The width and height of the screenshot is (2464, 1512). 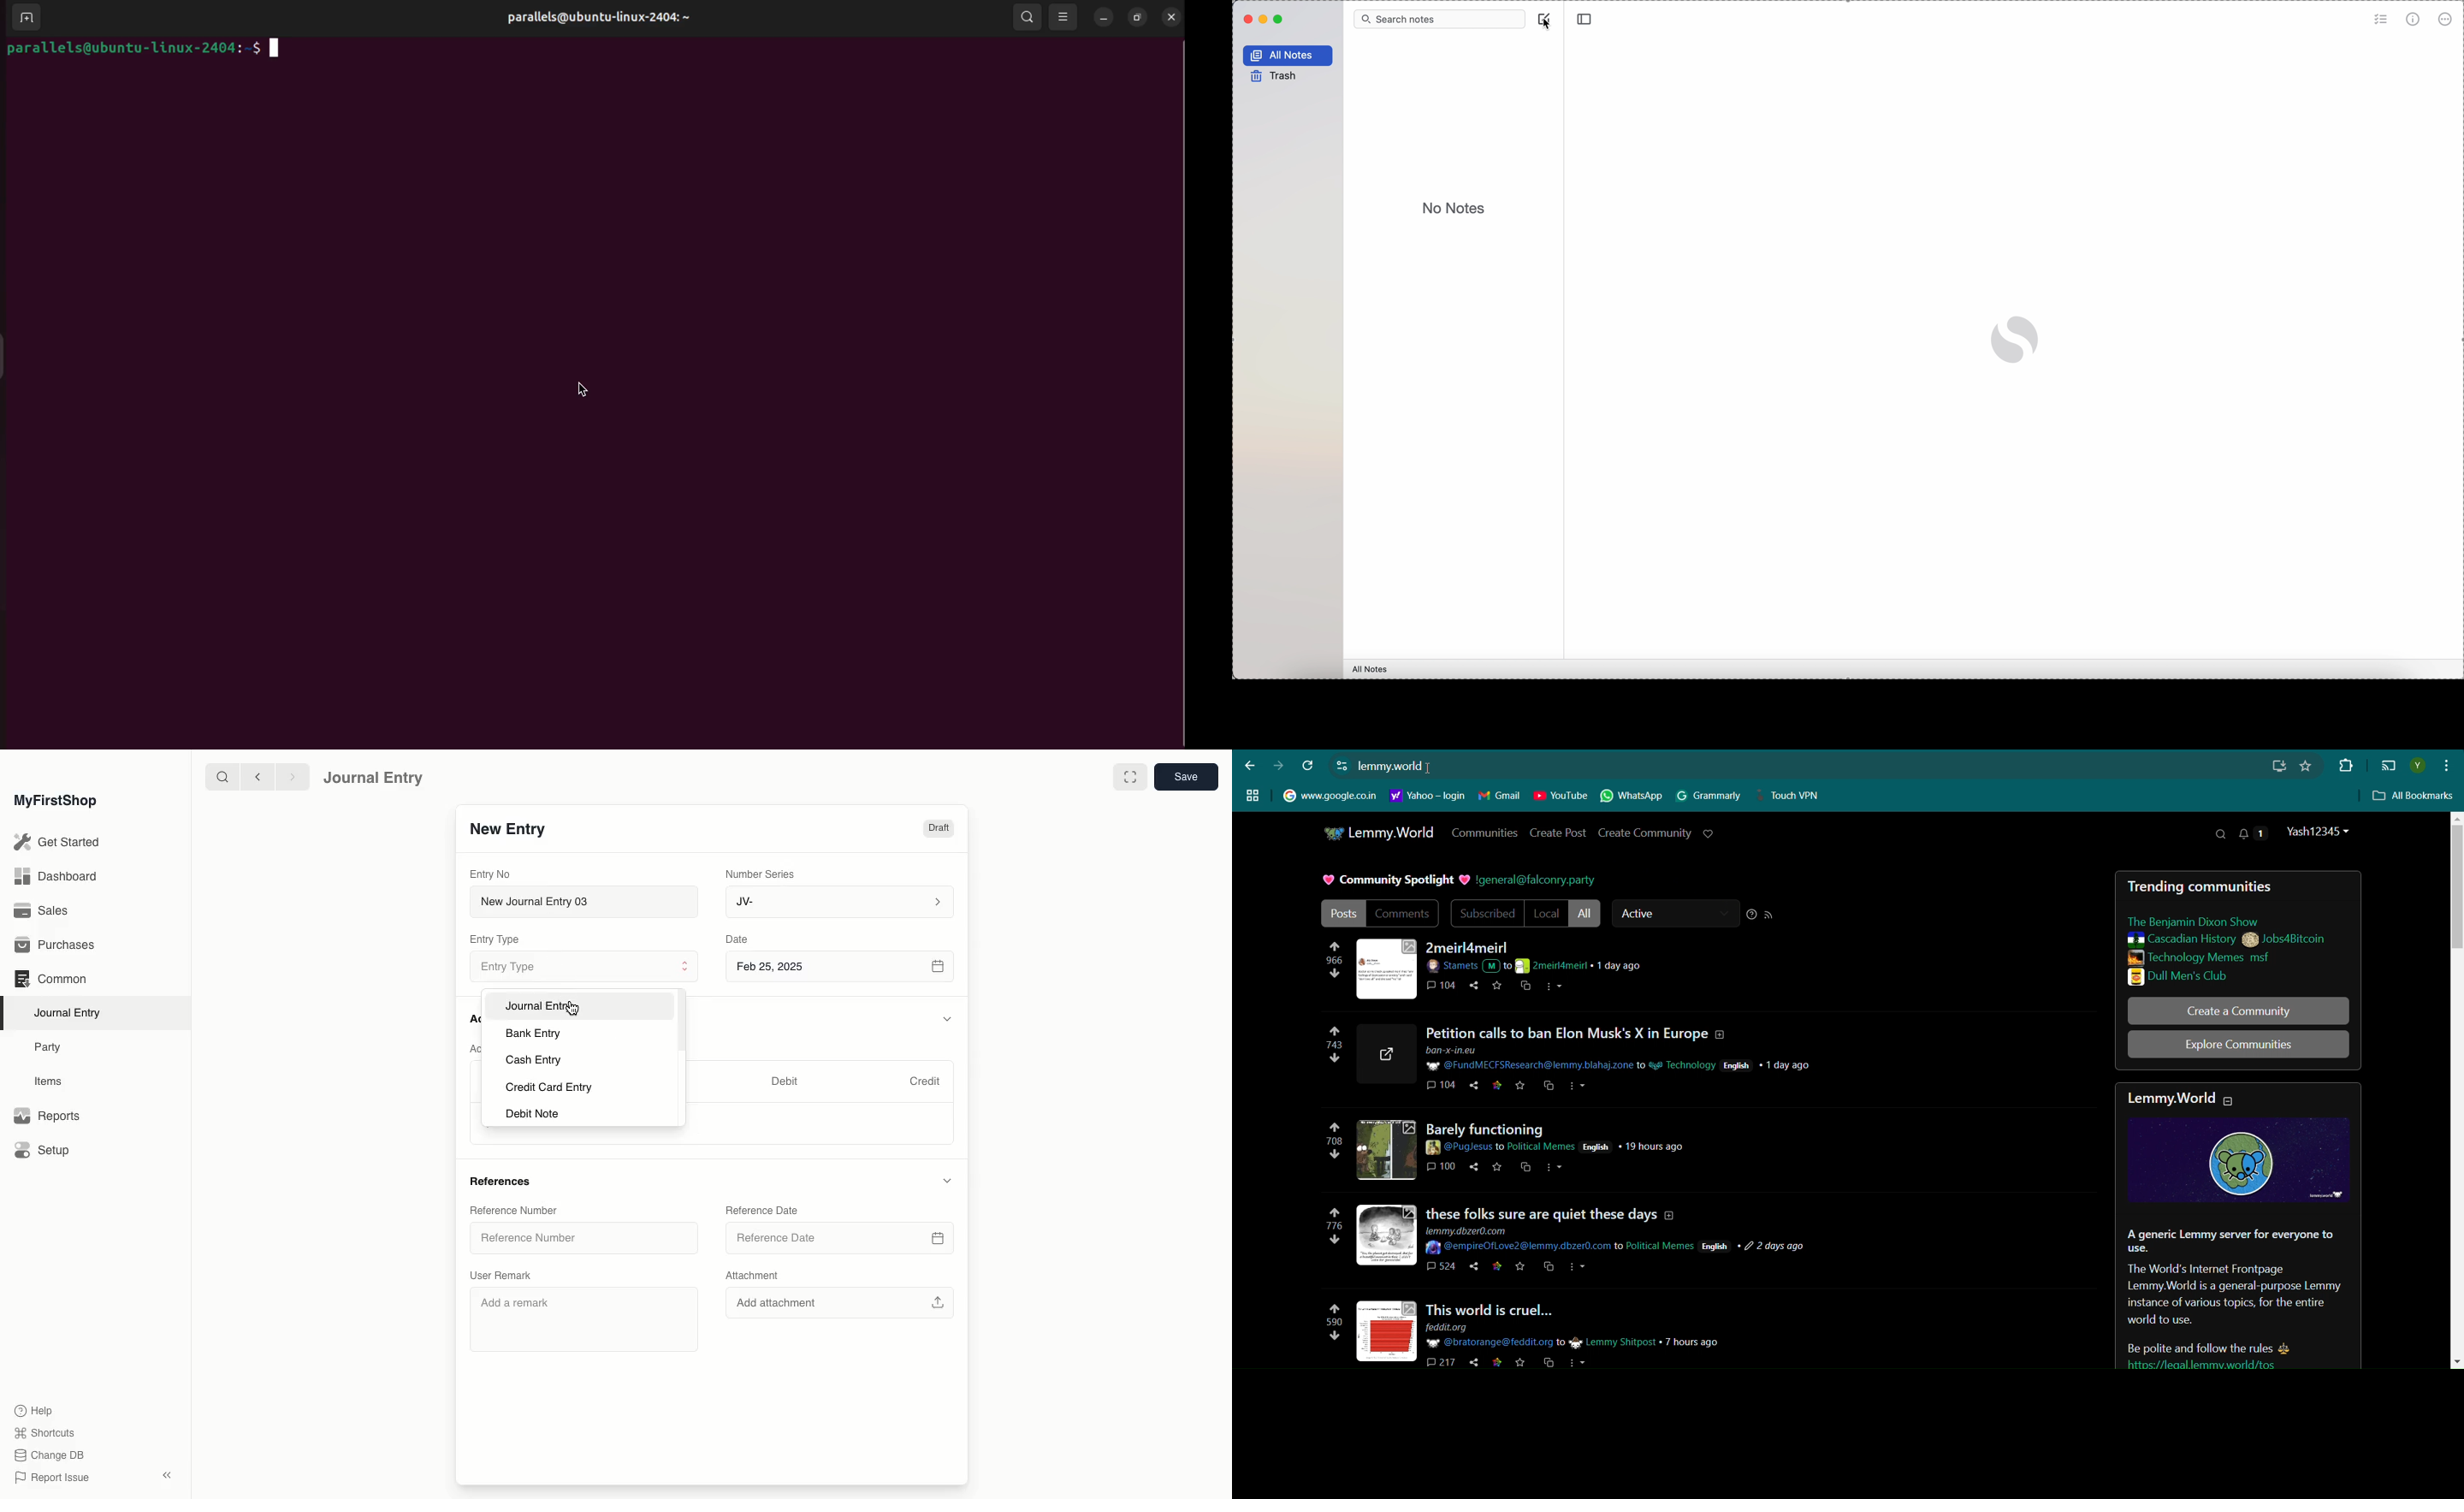 What do you see at coordinates (72, 1012) in the screenshot?
I see `Journal Entry` at bounding box center [72, 1012].